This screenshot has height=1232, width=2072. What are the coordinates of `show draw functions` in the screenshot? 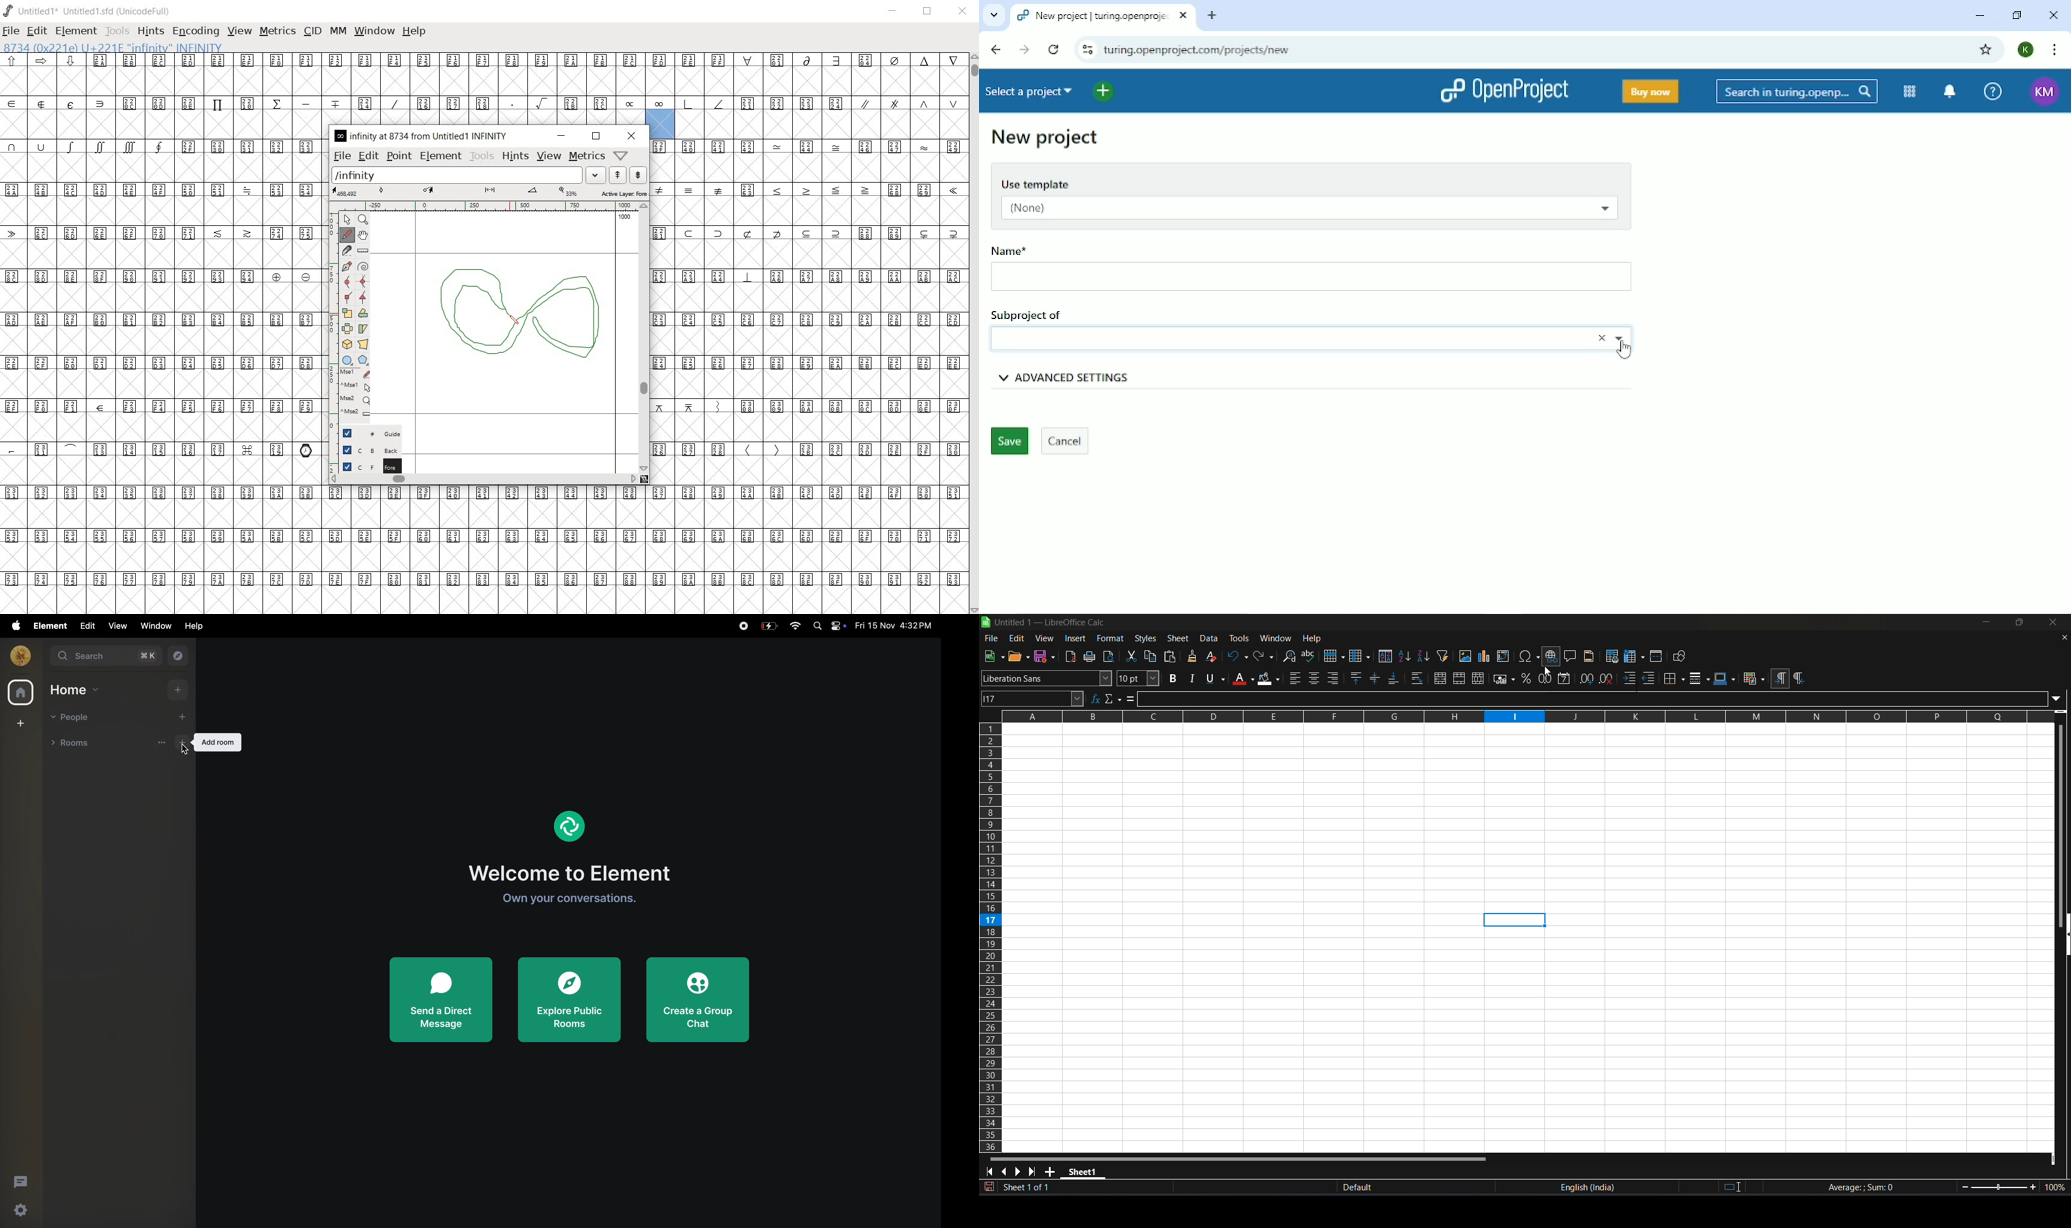 It's located at (1681, 656).